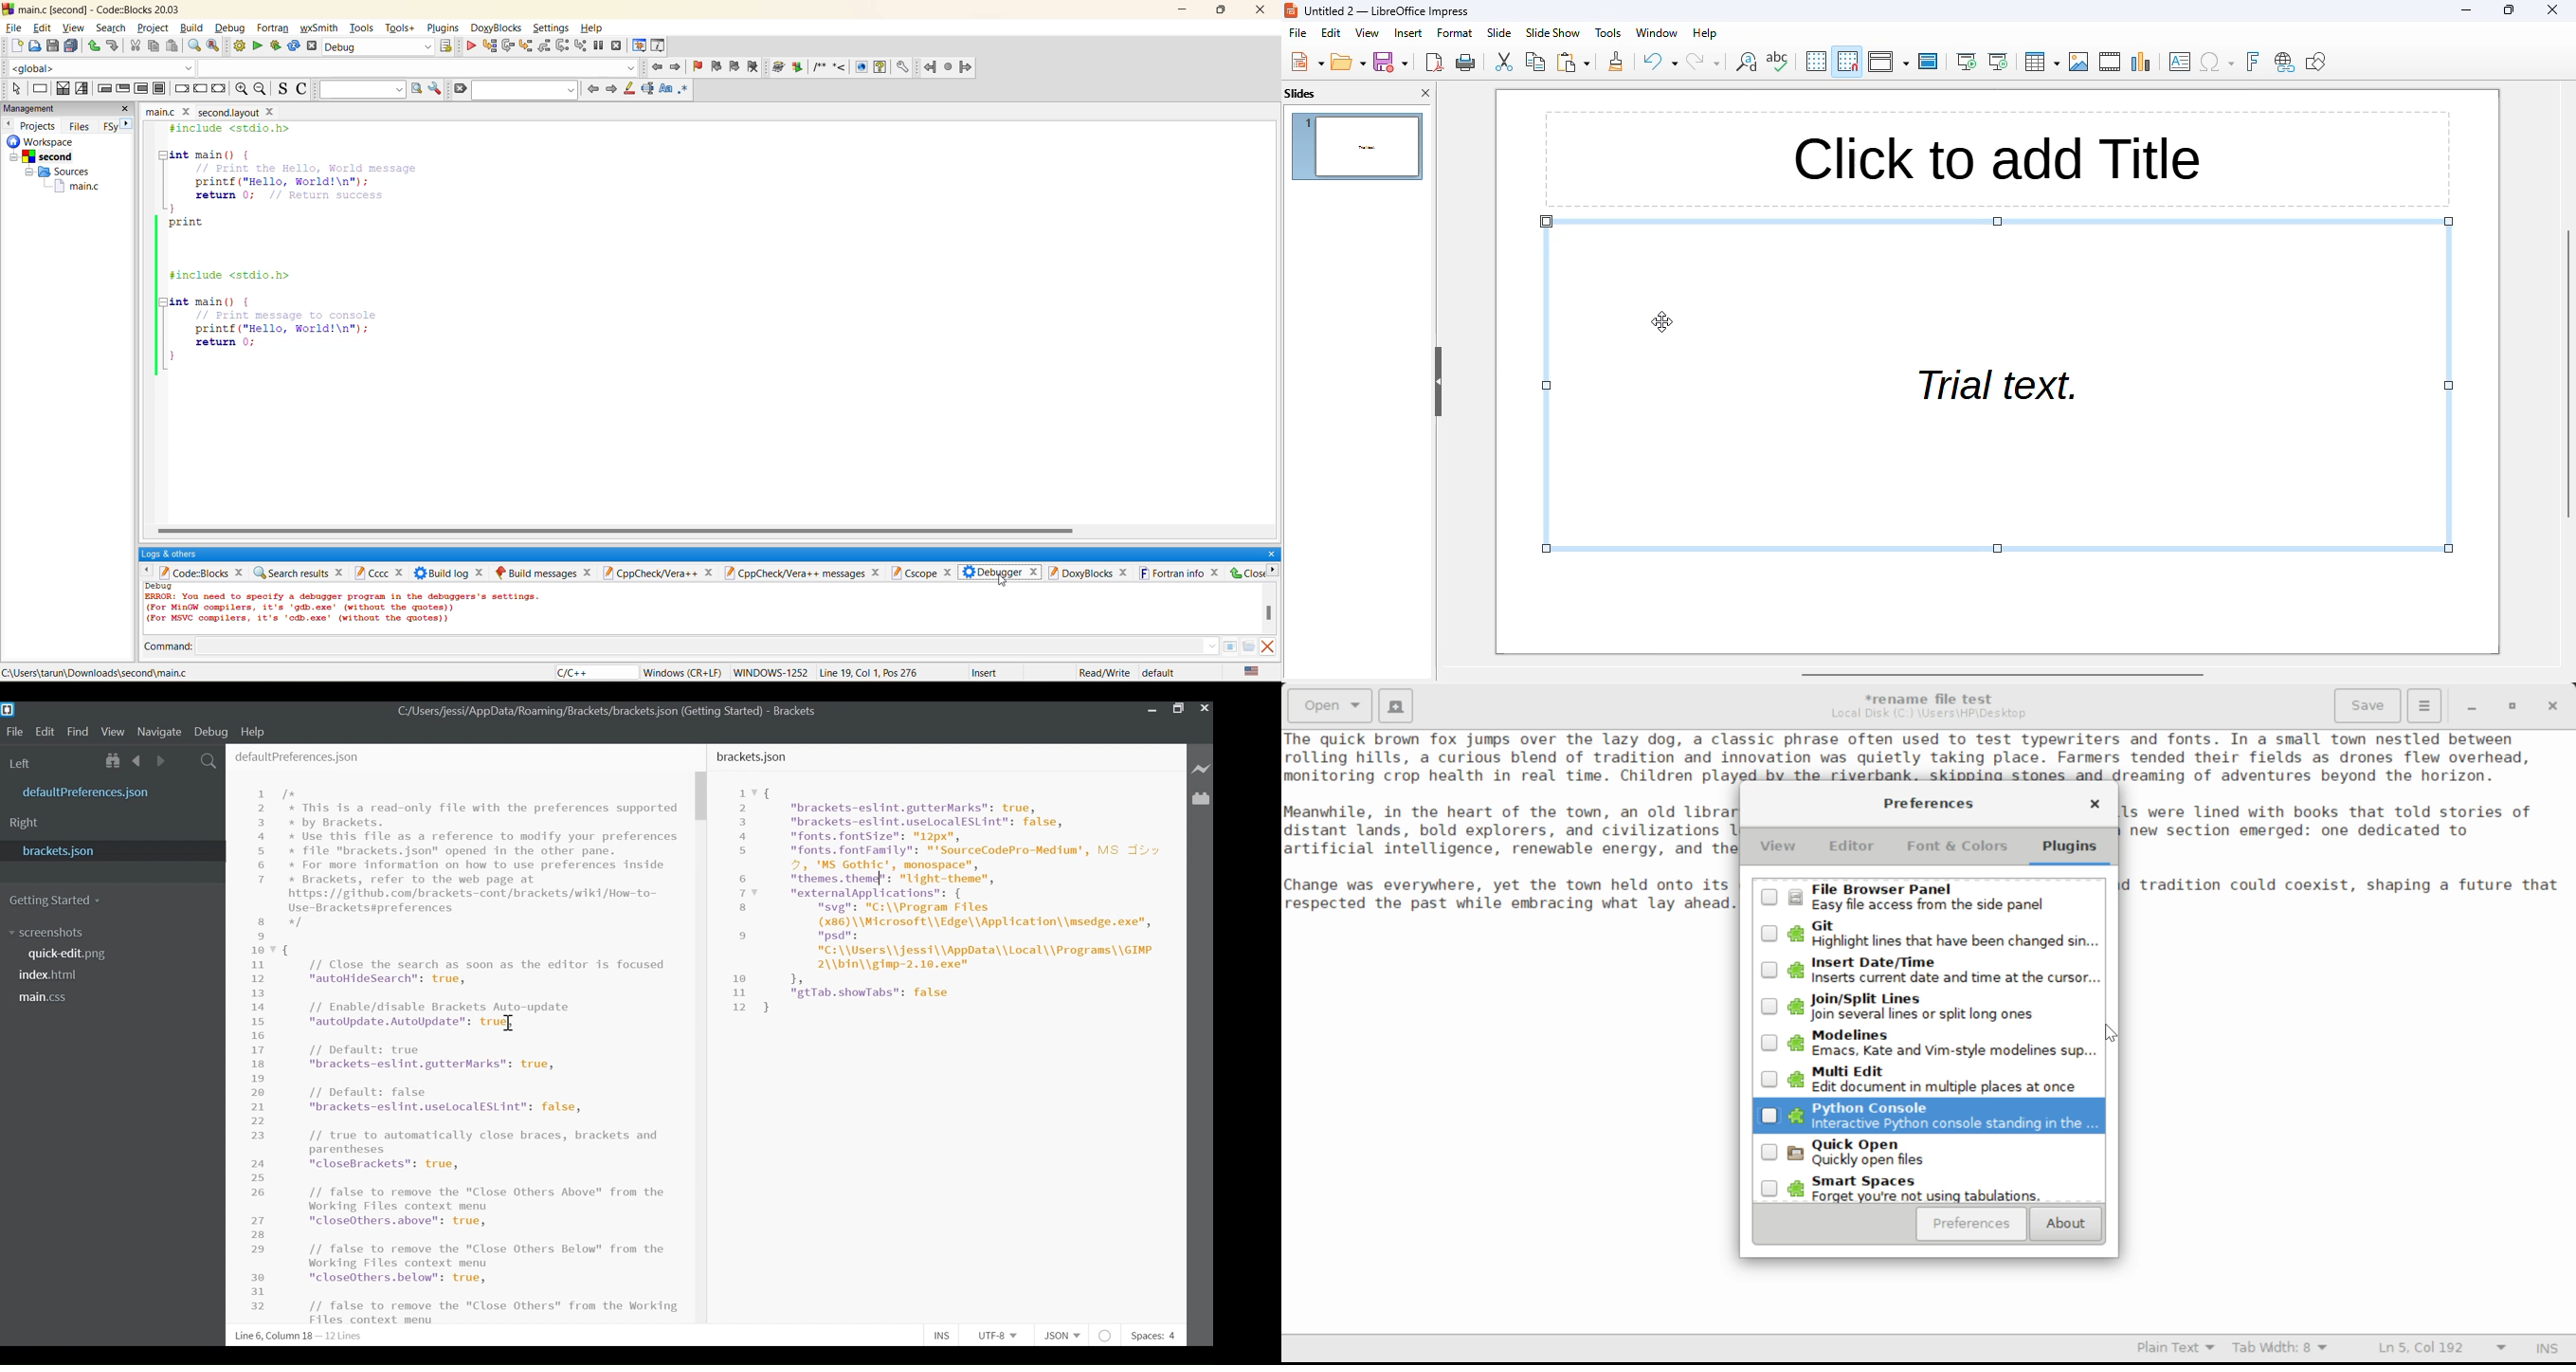 The width and height of the screenshot is (2576, 1372). Describe the element at coordinates (277, 46) in the screenshot. I see `build and run` at that location.